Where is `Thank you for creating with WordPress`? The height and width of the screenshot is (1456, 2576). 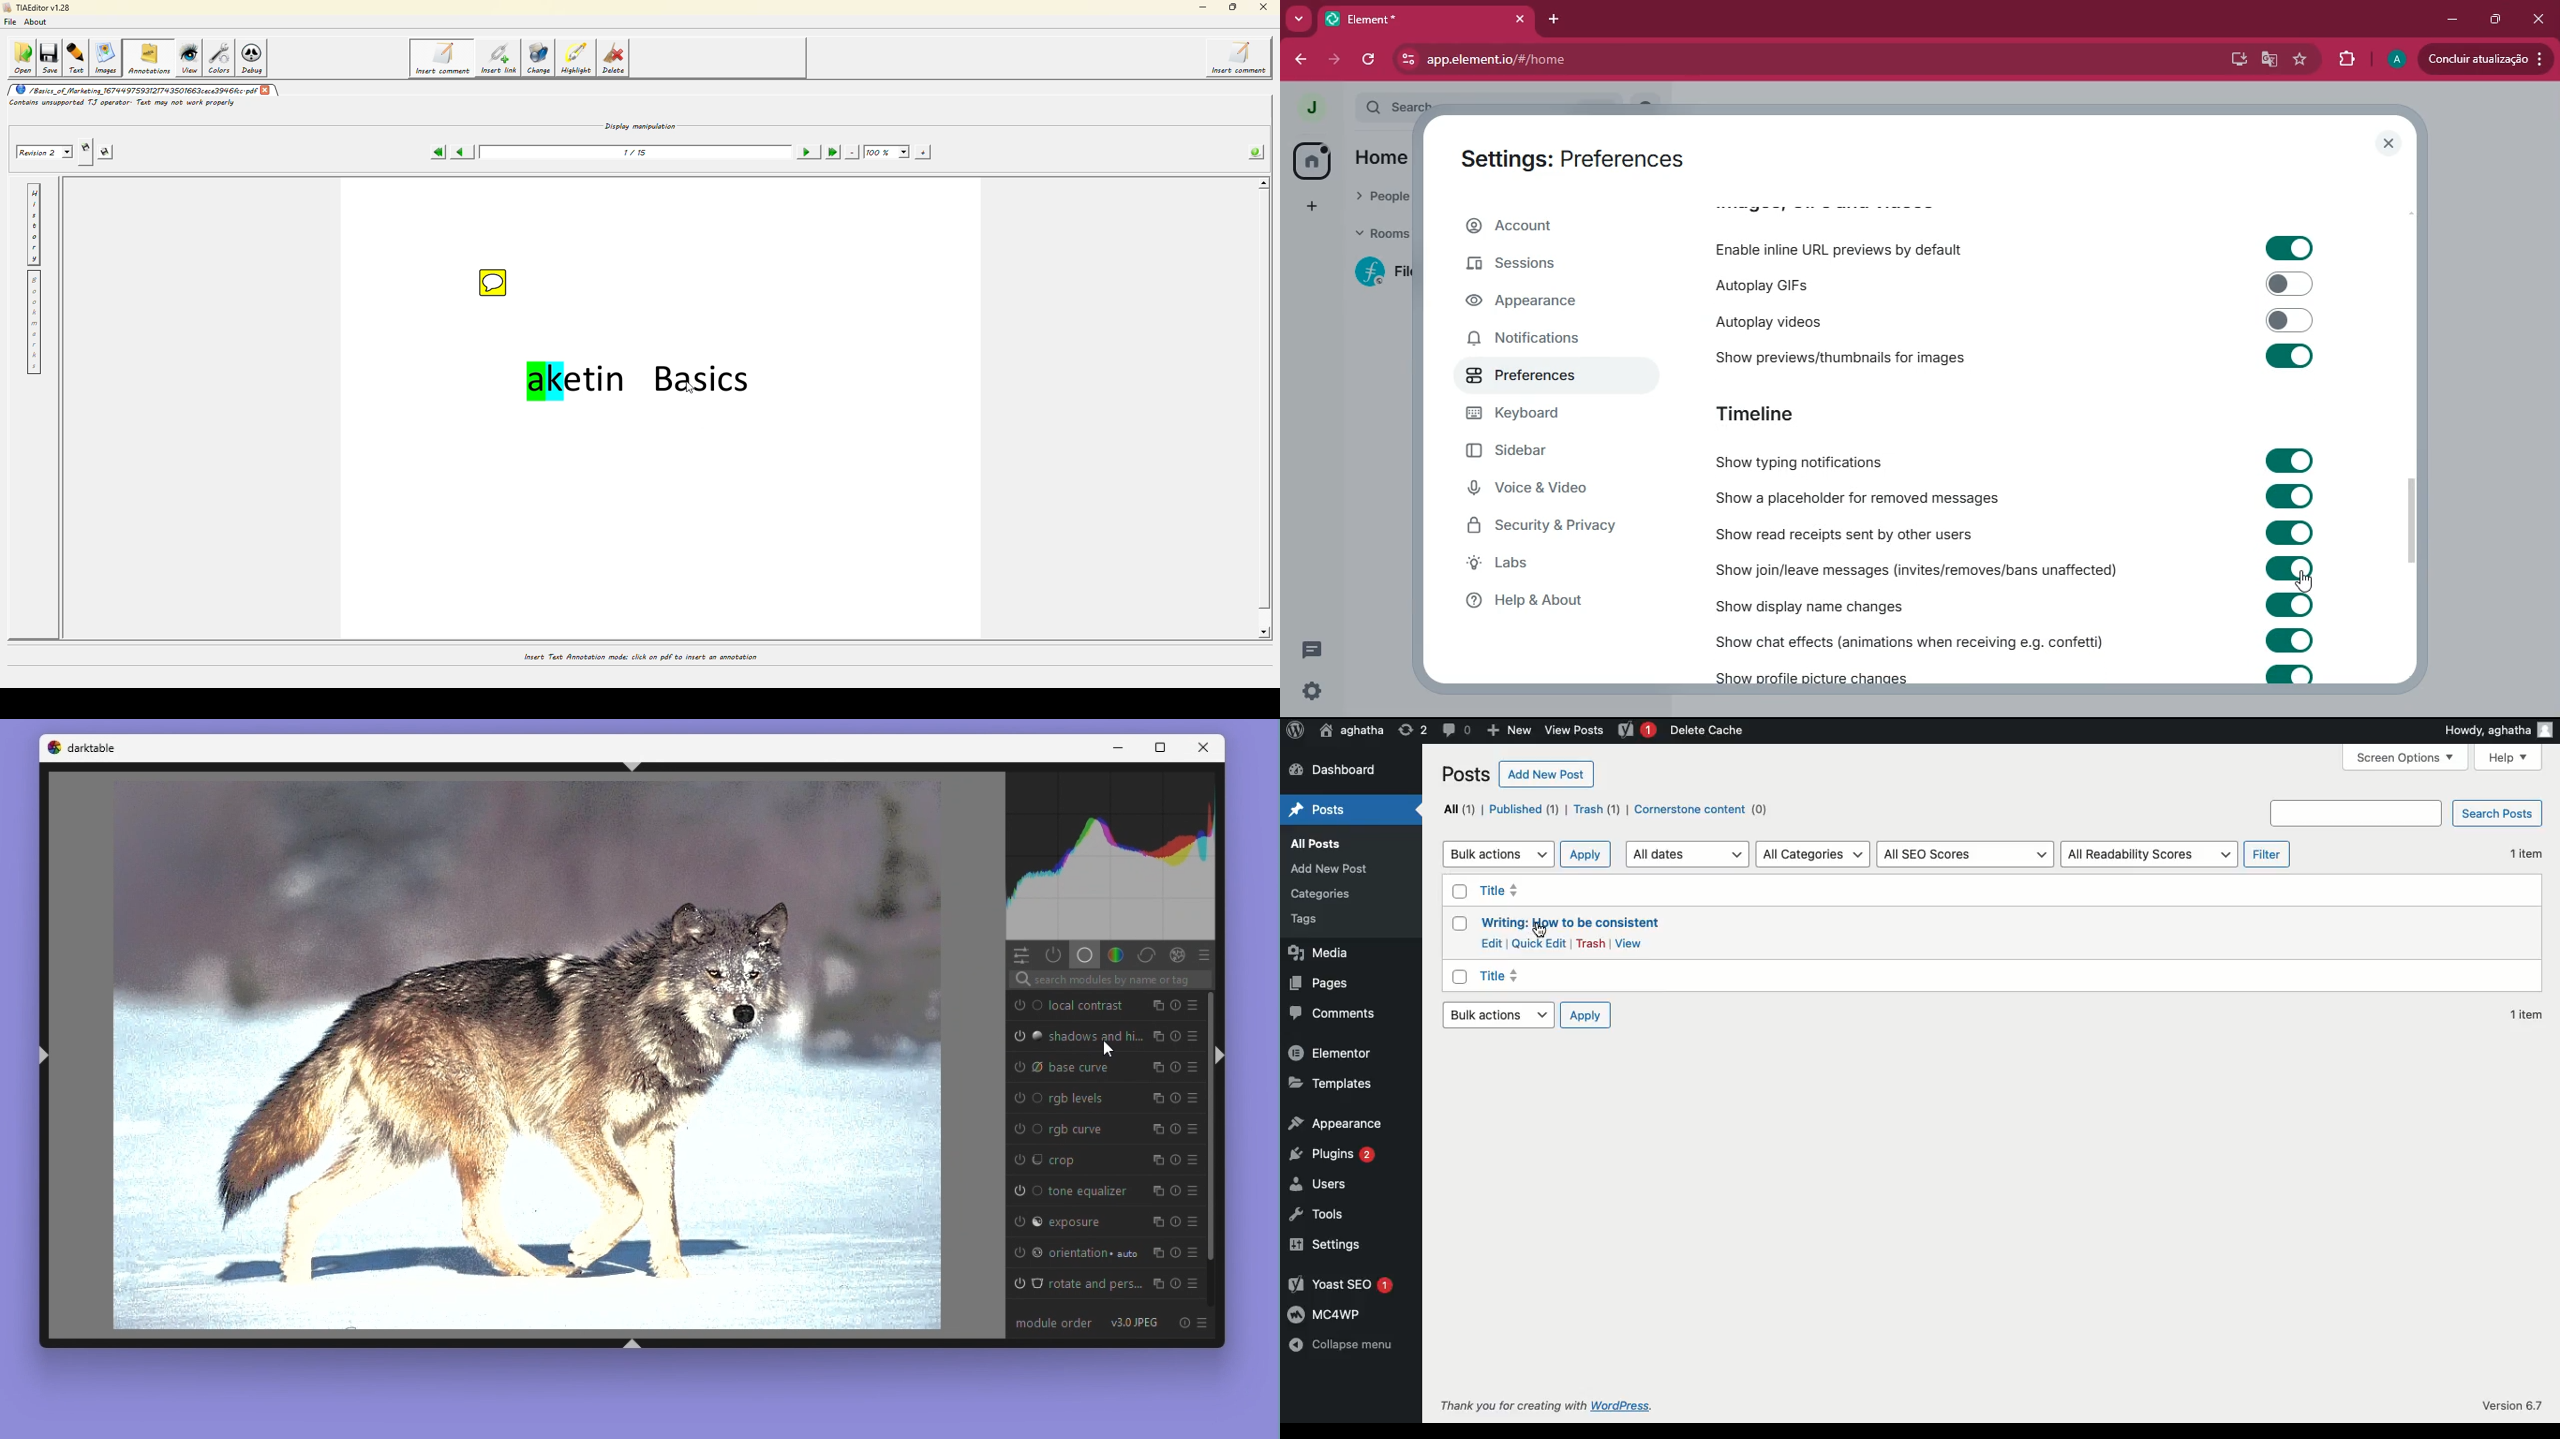 Thank you for creating with WordPress is located at coordinates (1546, 1406).